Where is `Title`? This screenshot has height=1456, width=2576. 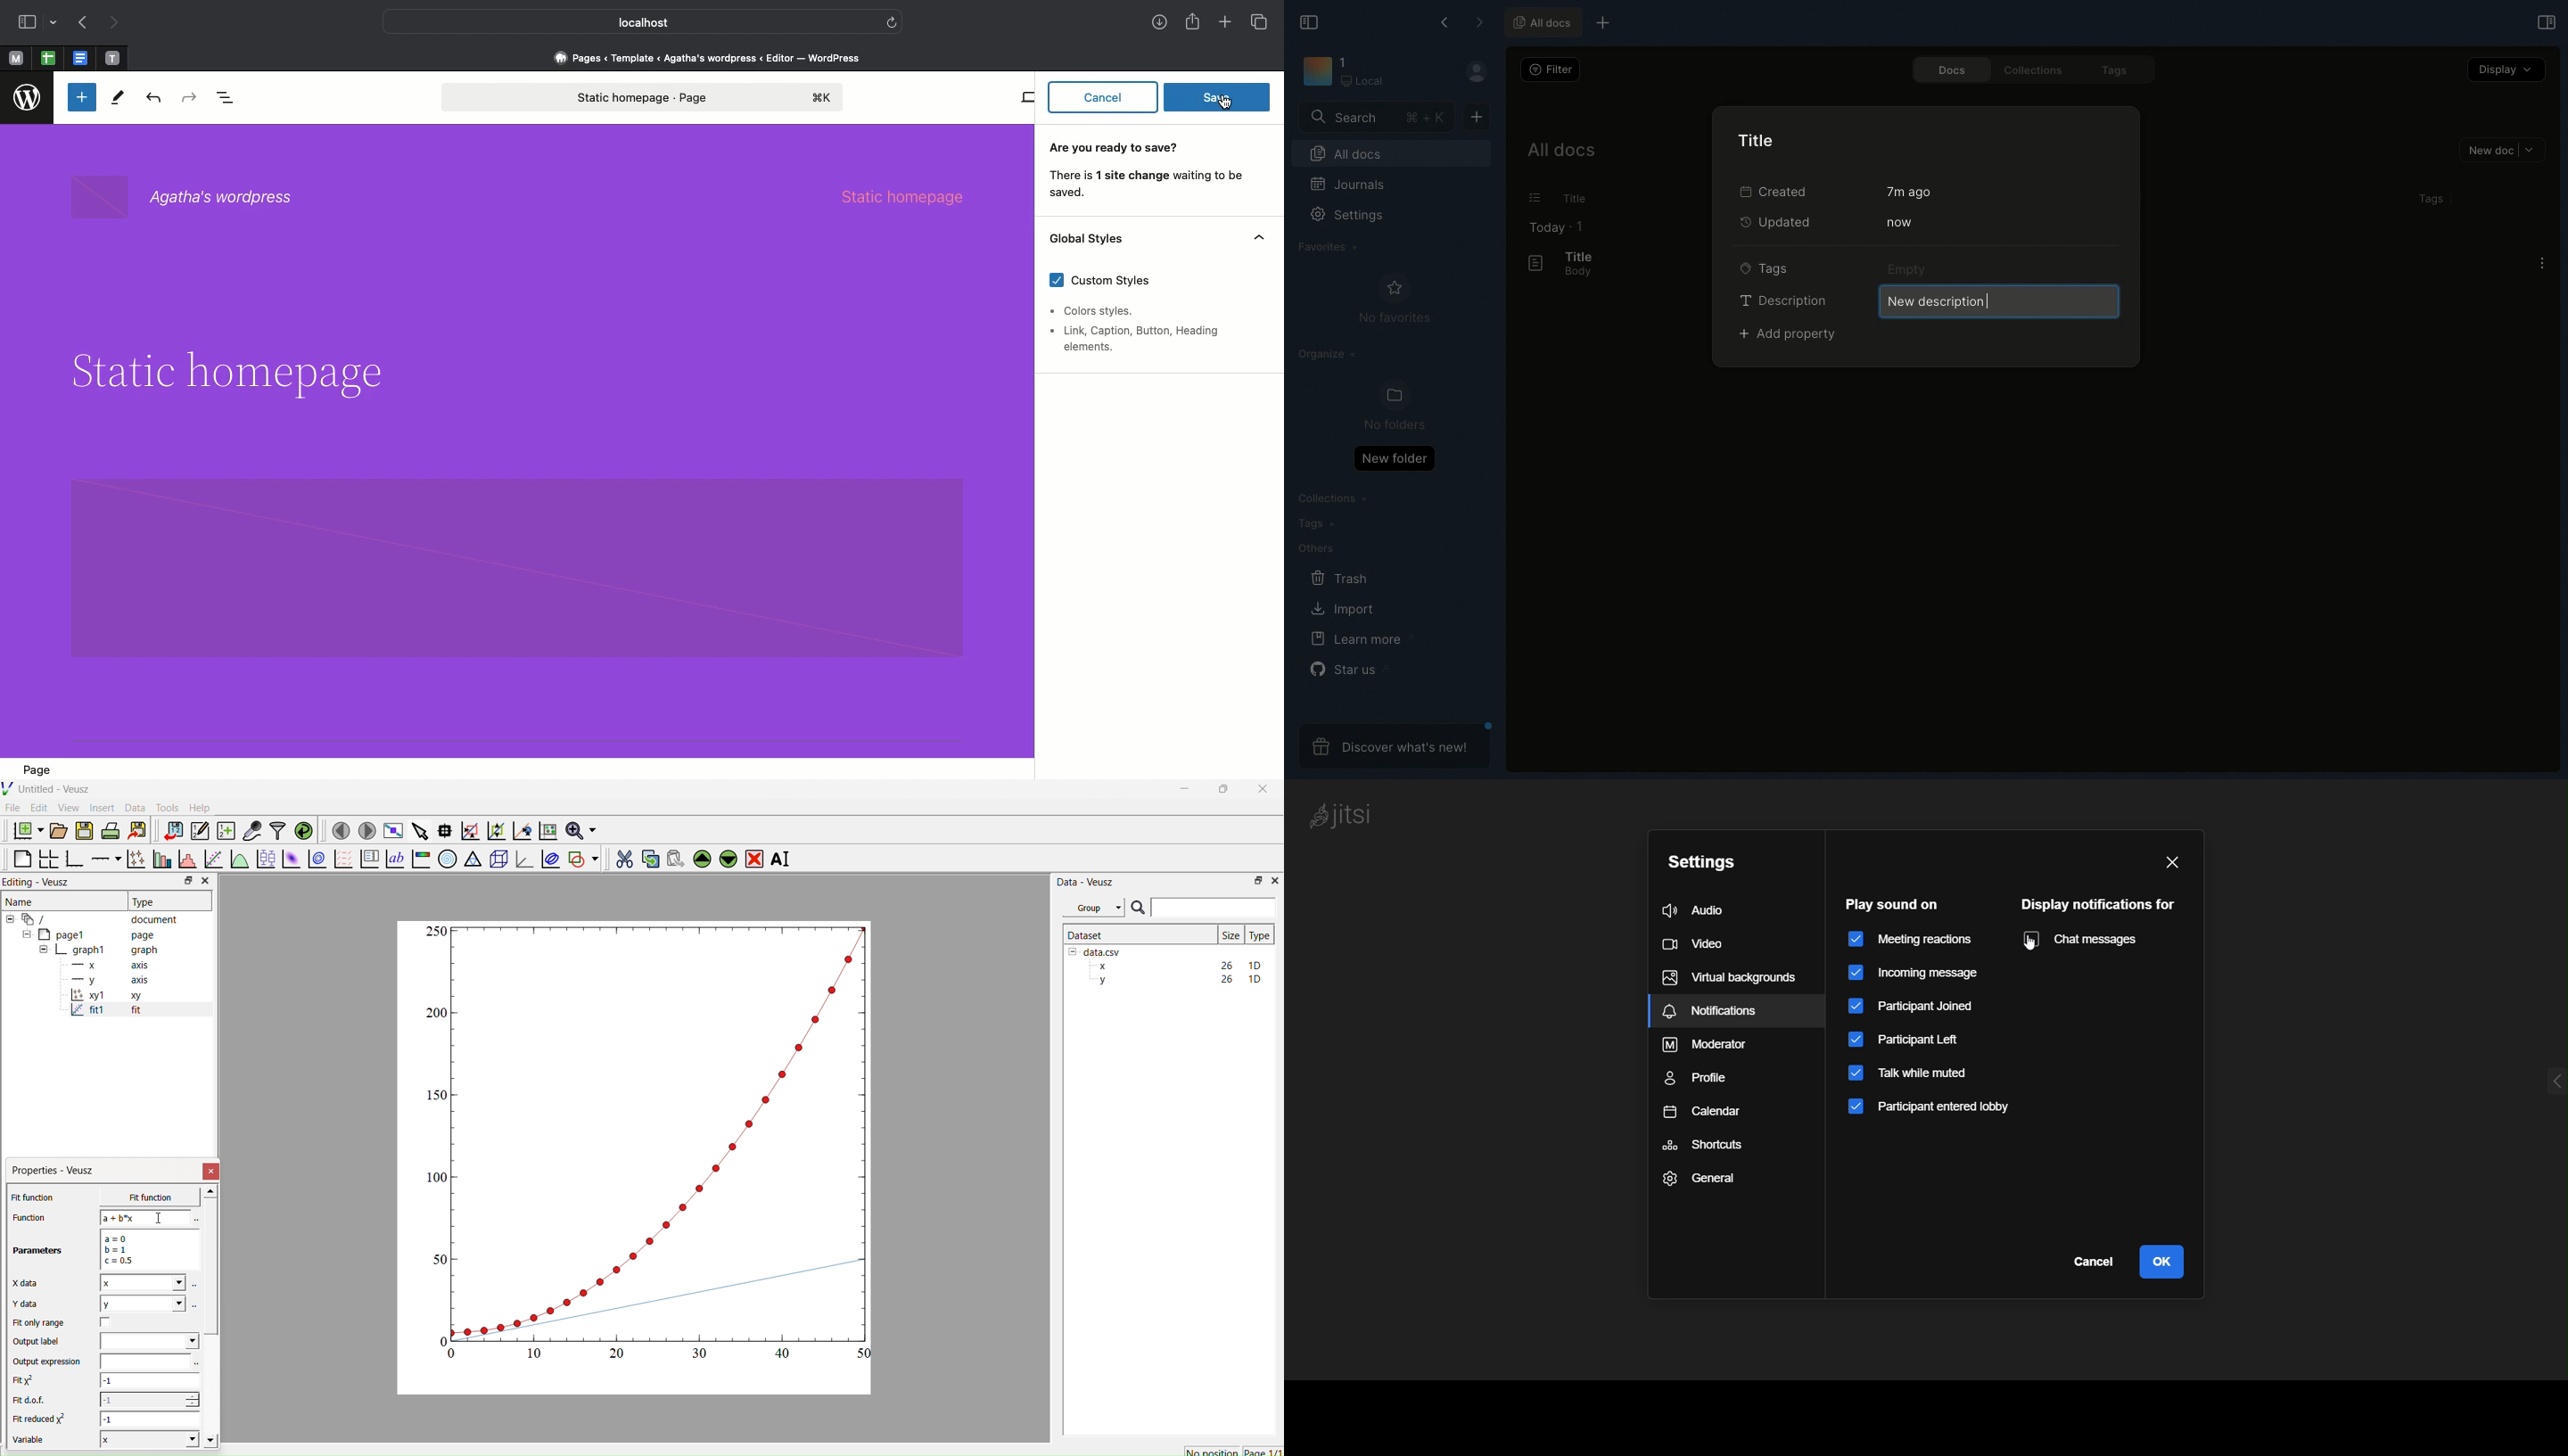
Title is located at coordinates (1761, 139).